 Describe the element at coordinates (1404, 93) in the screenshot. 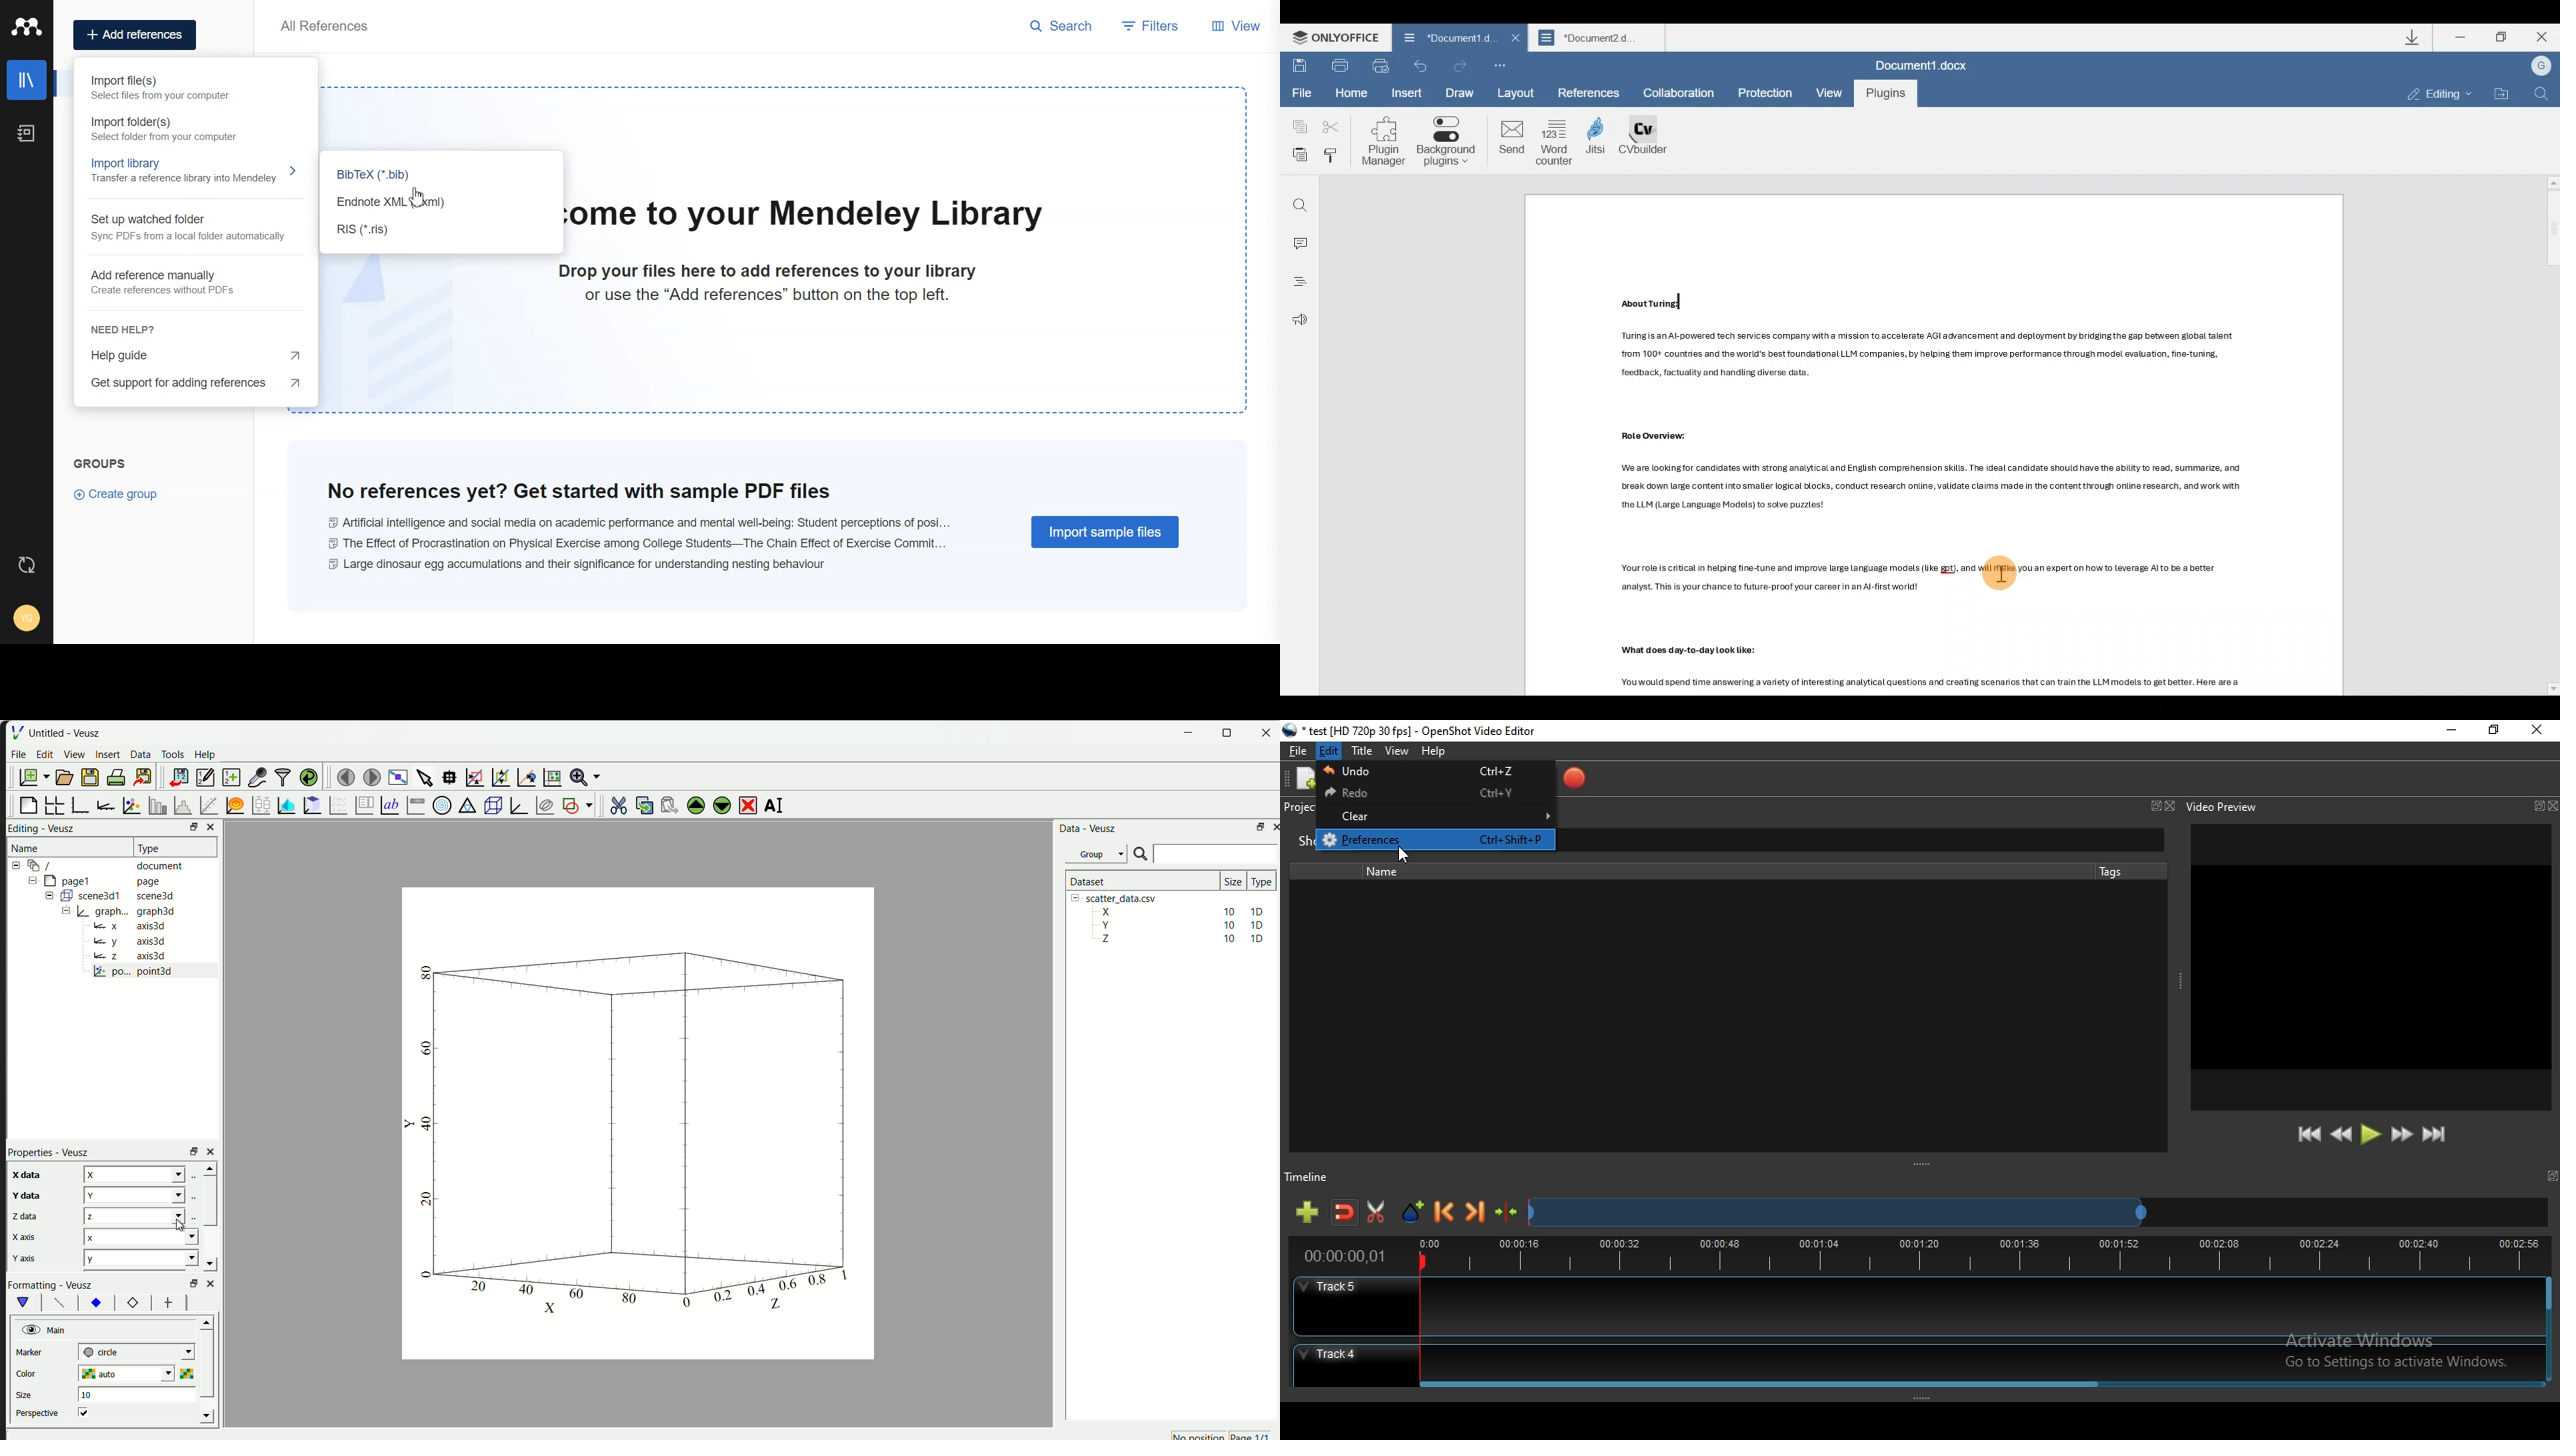

I see `Insert` at that location.